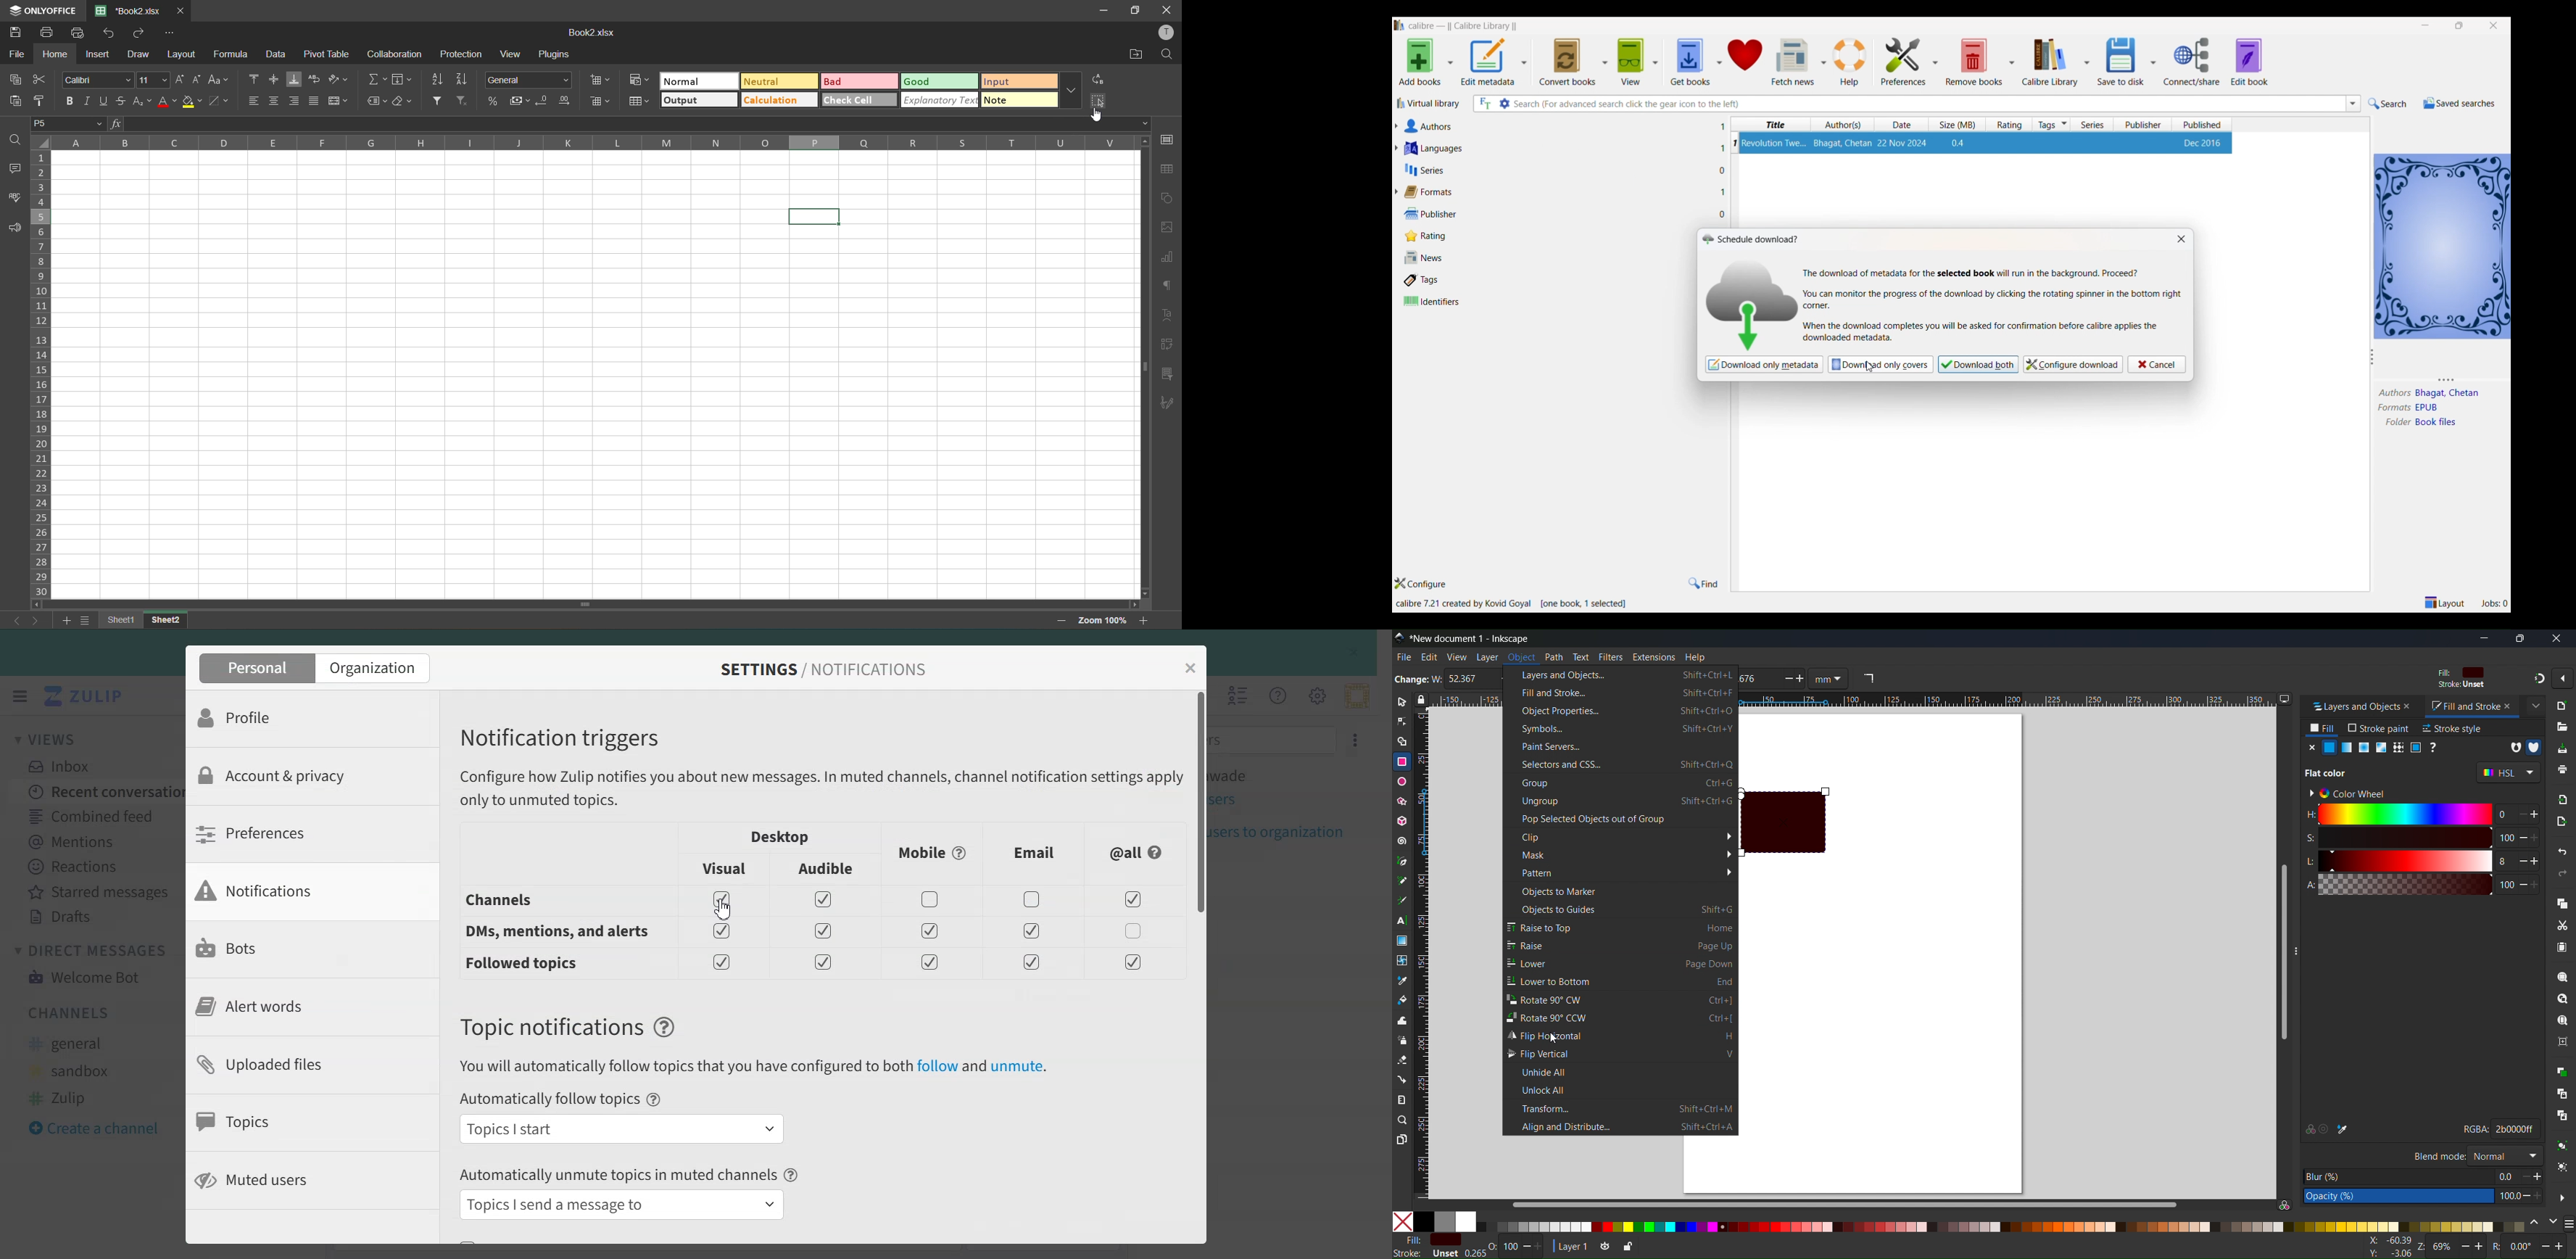  Describe the element at coordinates (1403, 960) in the screenshot. I see `Mesh tool` at that location.